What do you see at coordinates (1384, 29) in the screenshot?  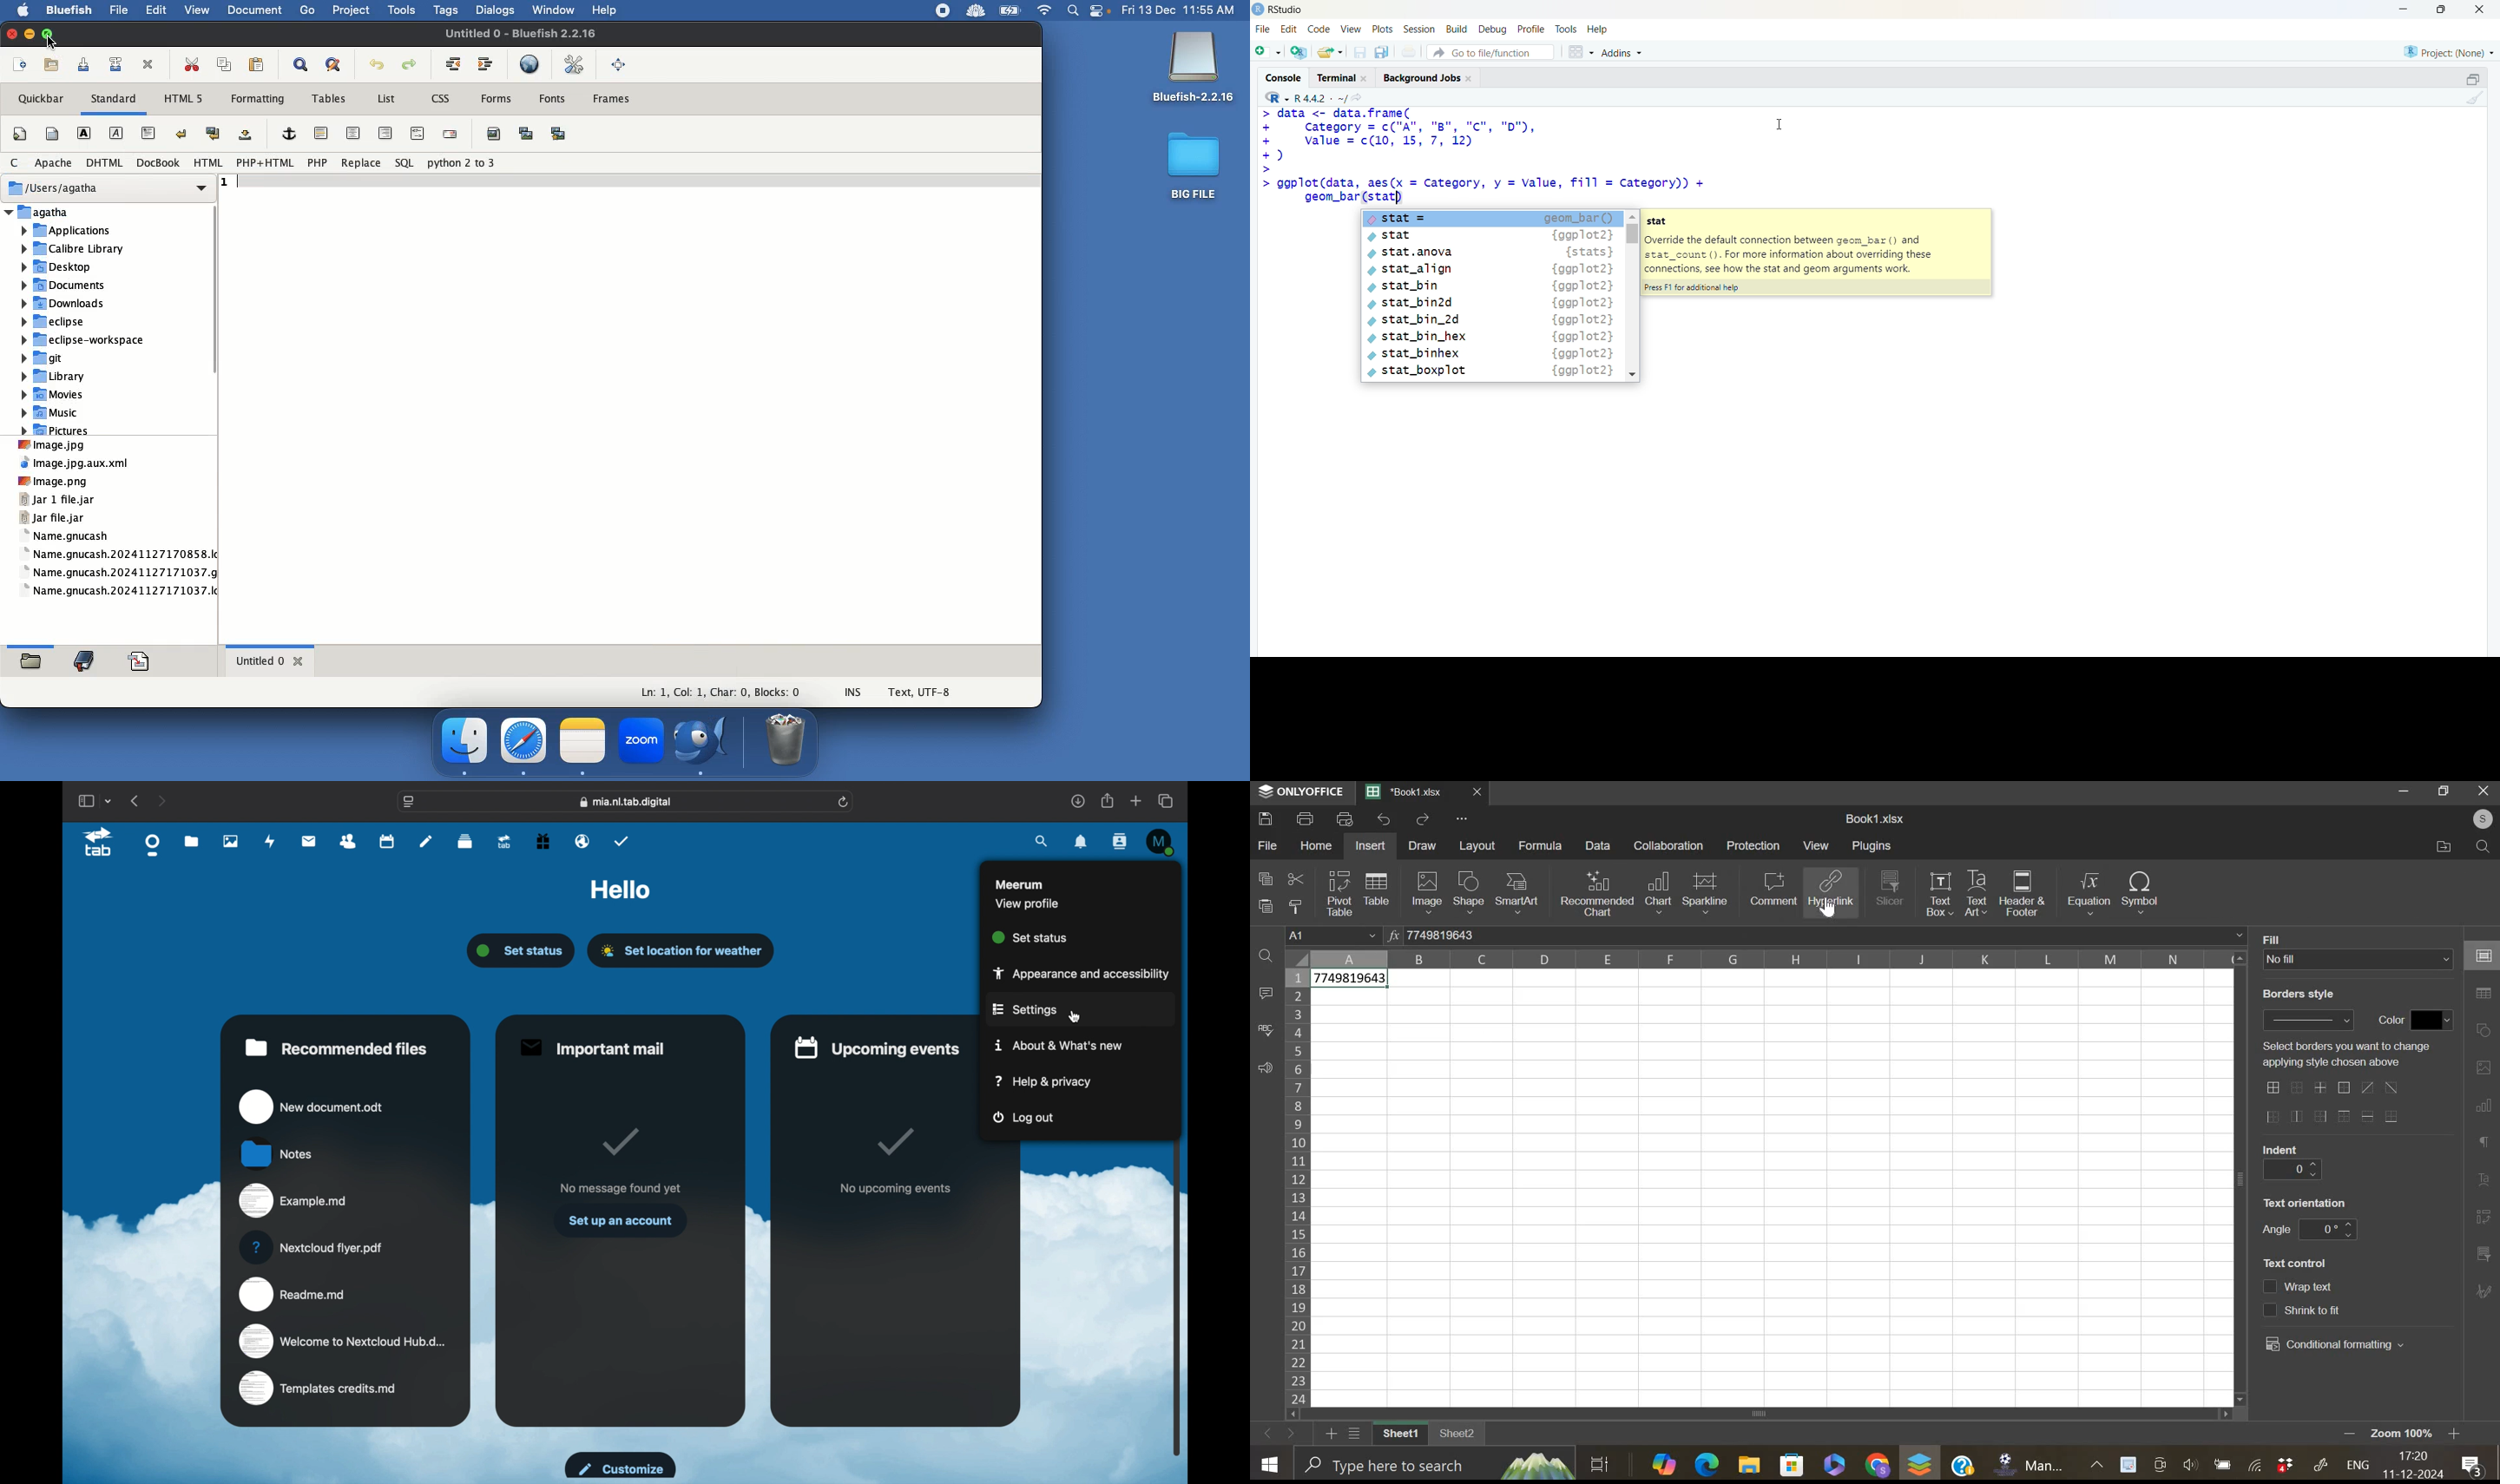 I see `plots` at bounding box center [1384, 29].